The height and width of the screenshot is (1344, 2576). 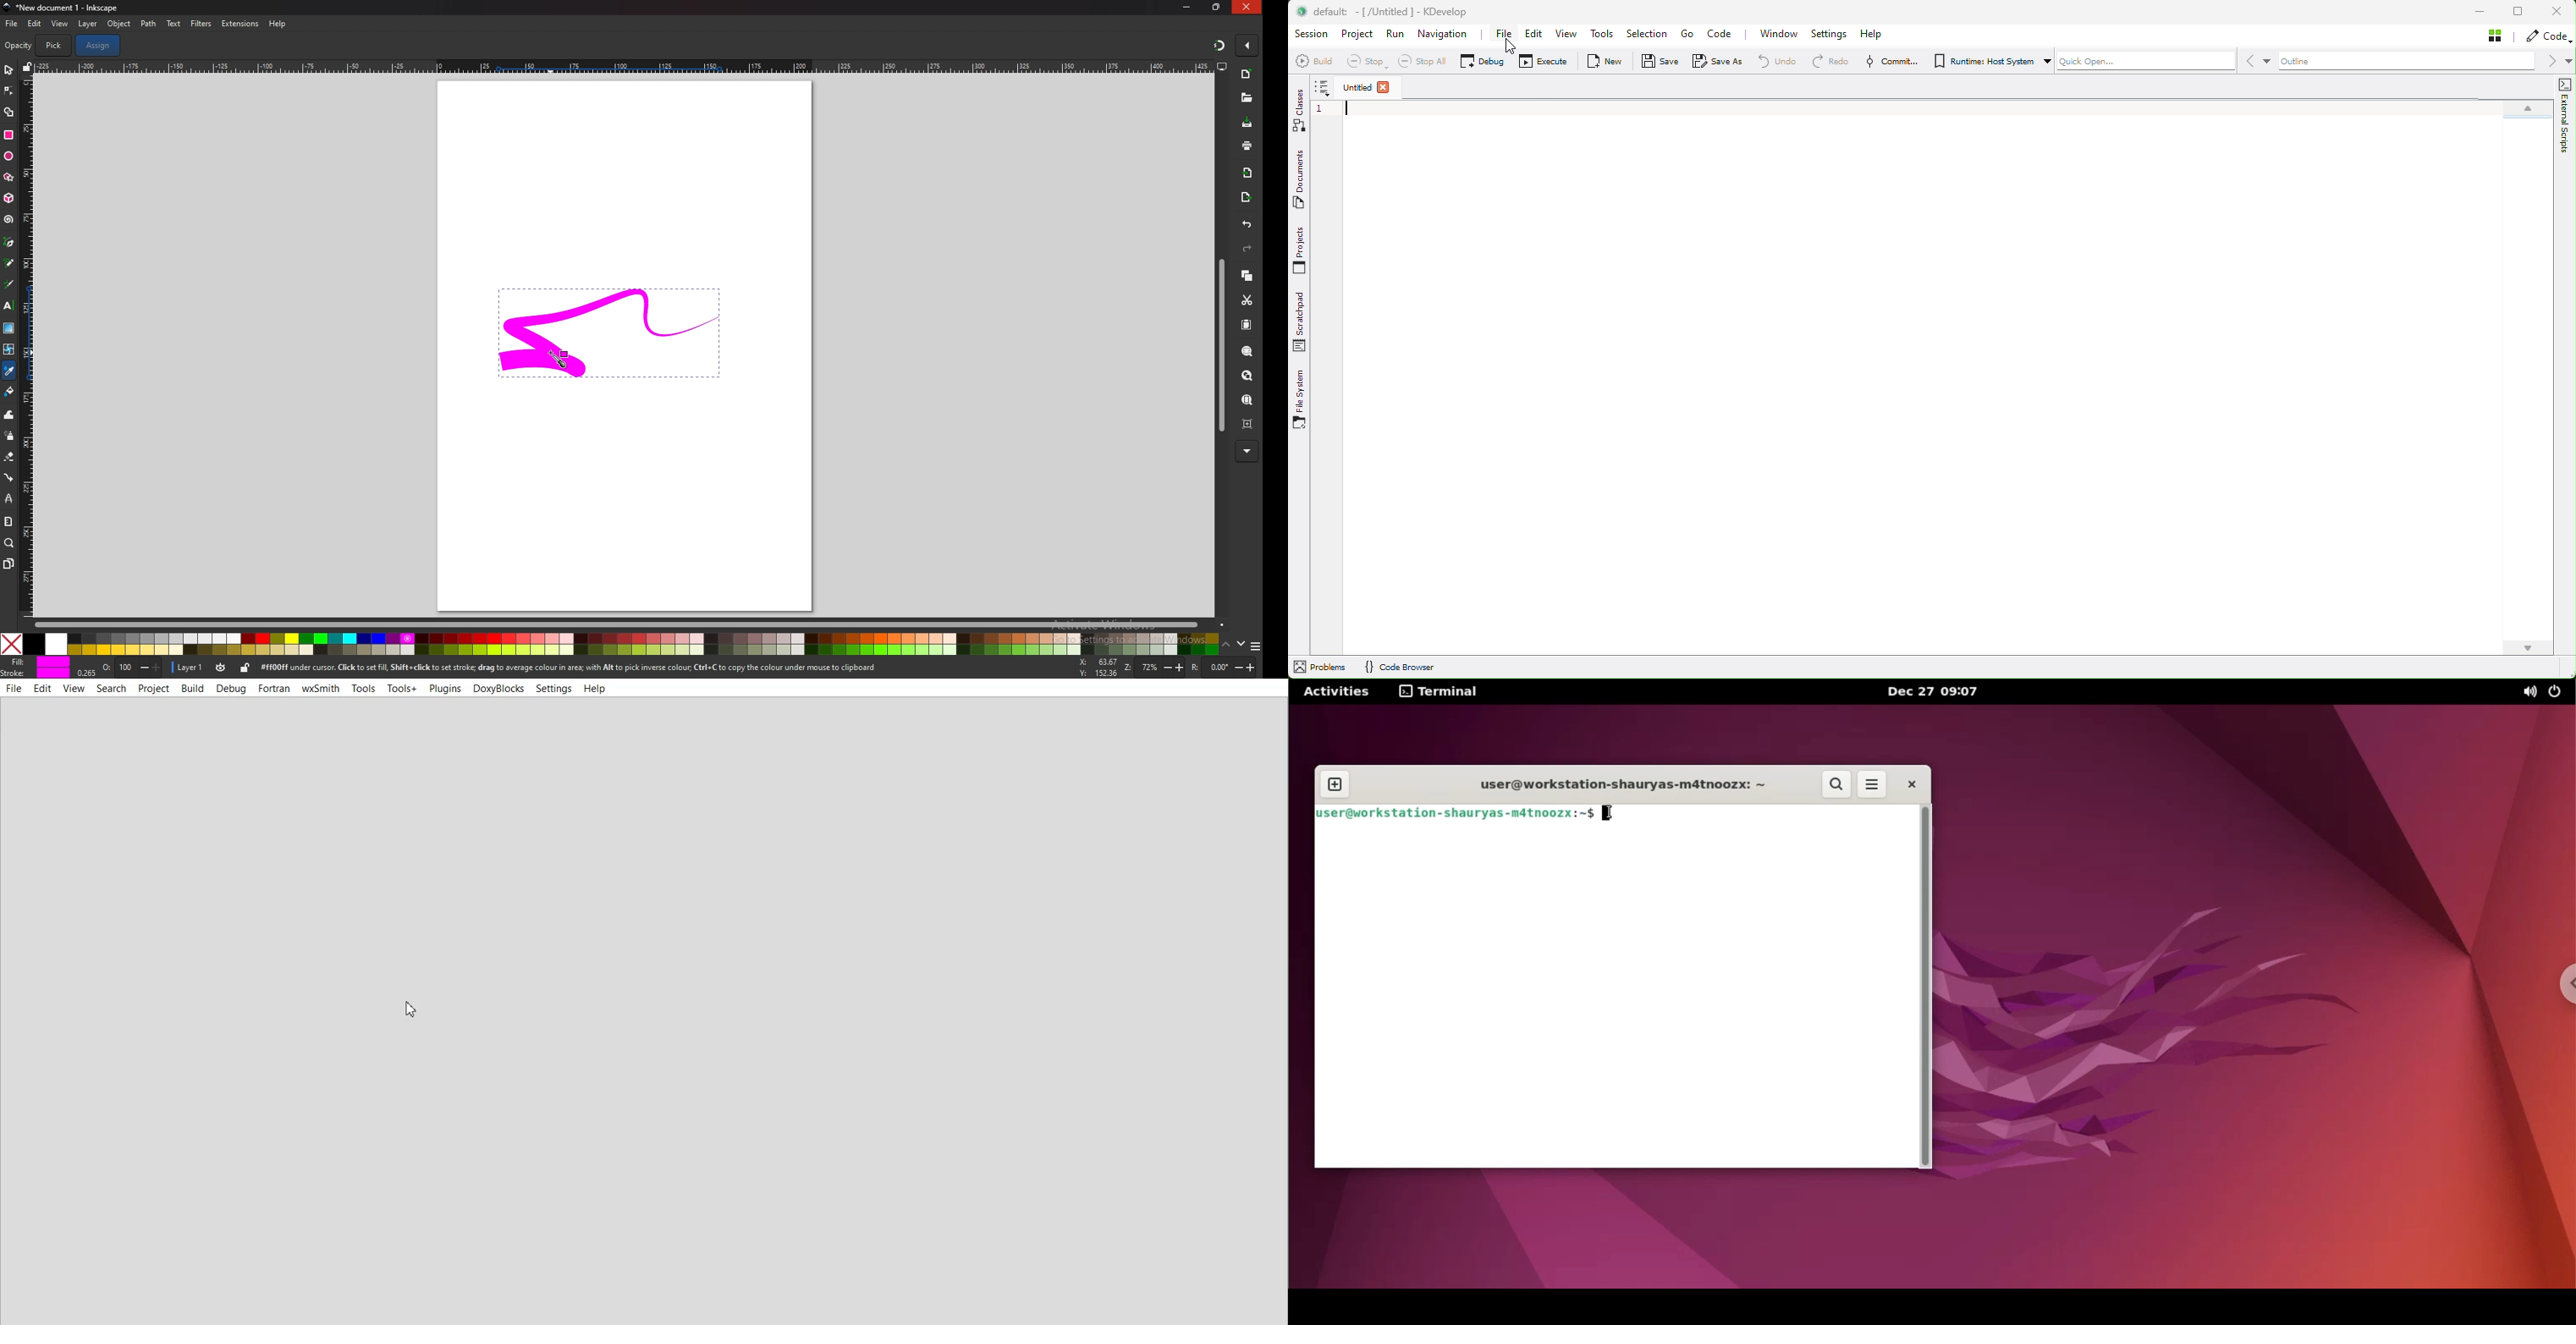 What do you see at coordinates (1248, 100) in the screenshot?
I see `open` at bounding box center [1248, 100].